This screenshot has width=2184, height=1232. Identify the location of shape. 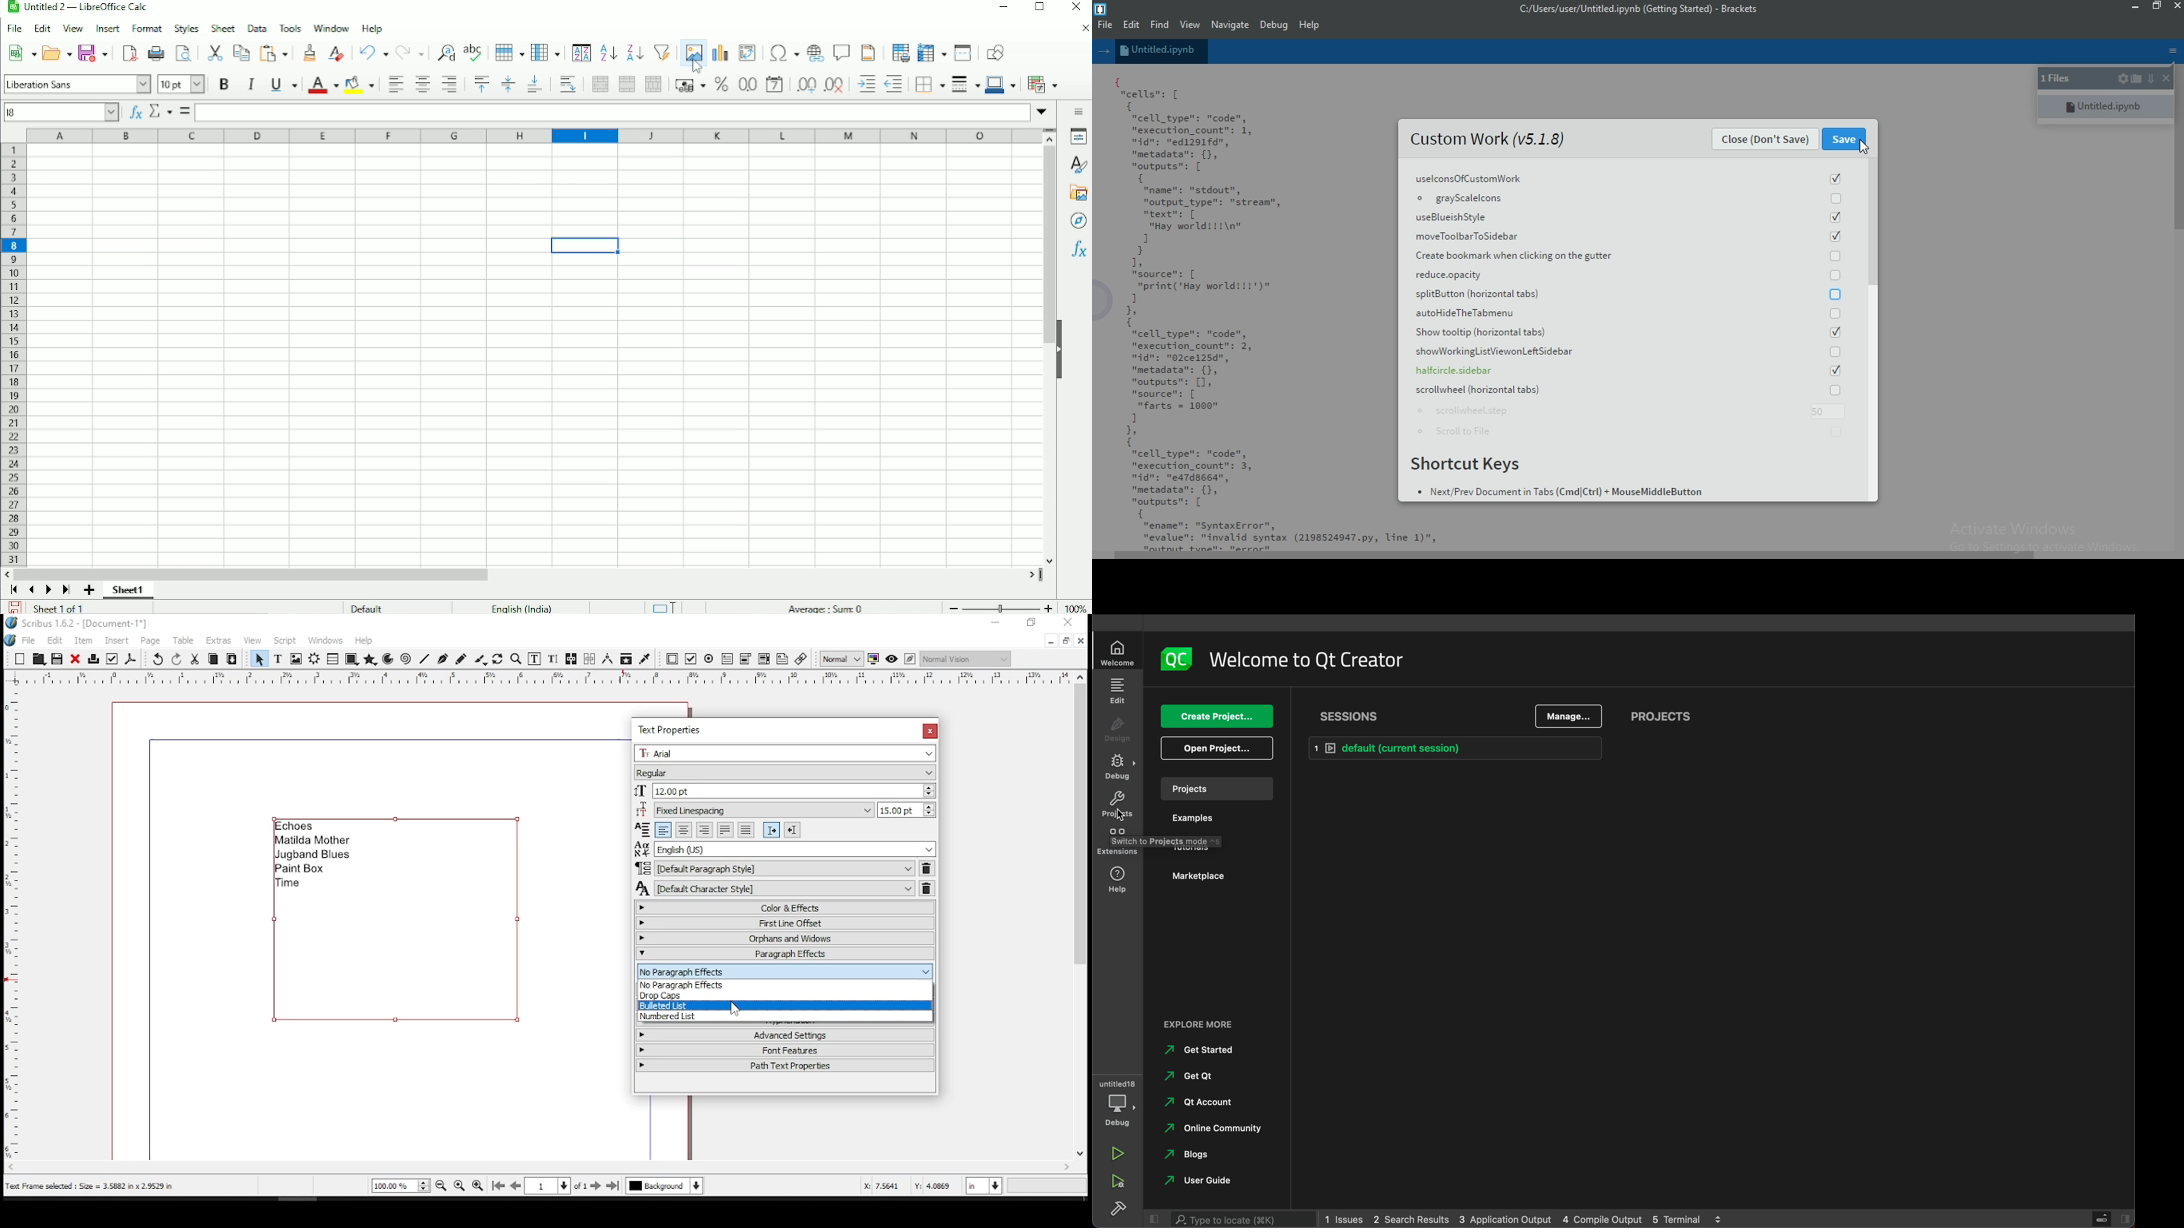
(350, 658).